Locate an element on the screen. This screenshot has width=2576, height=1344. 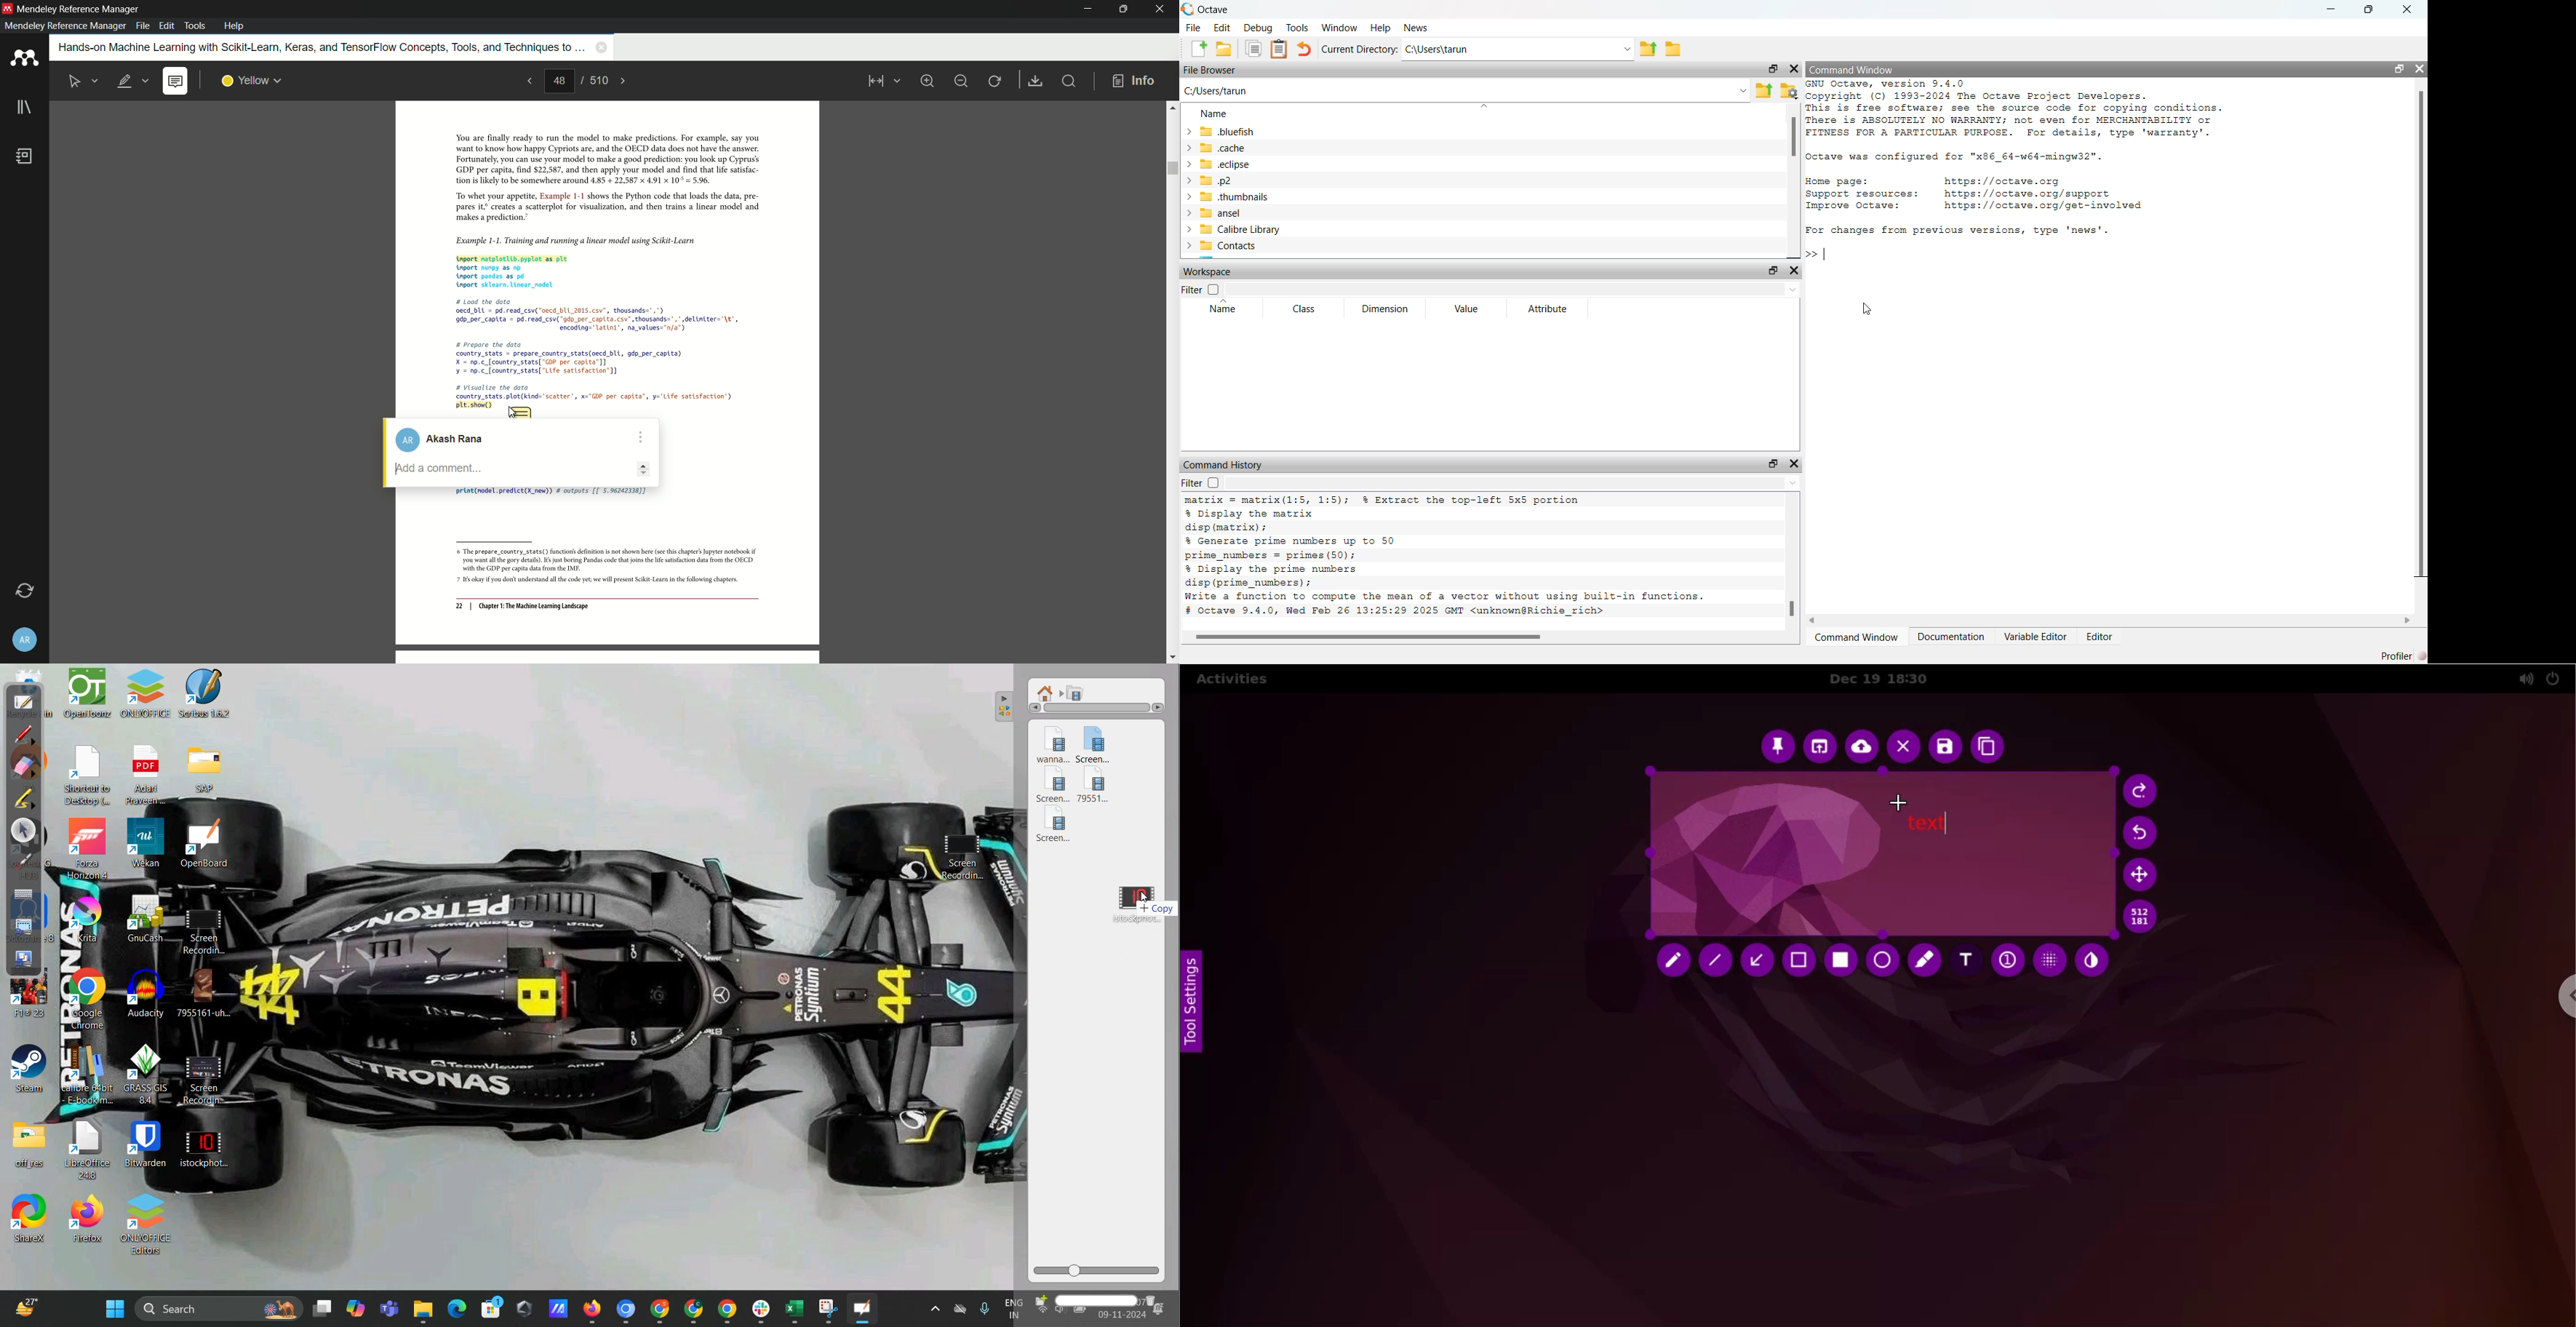
book is located at coordinates (25, 156).